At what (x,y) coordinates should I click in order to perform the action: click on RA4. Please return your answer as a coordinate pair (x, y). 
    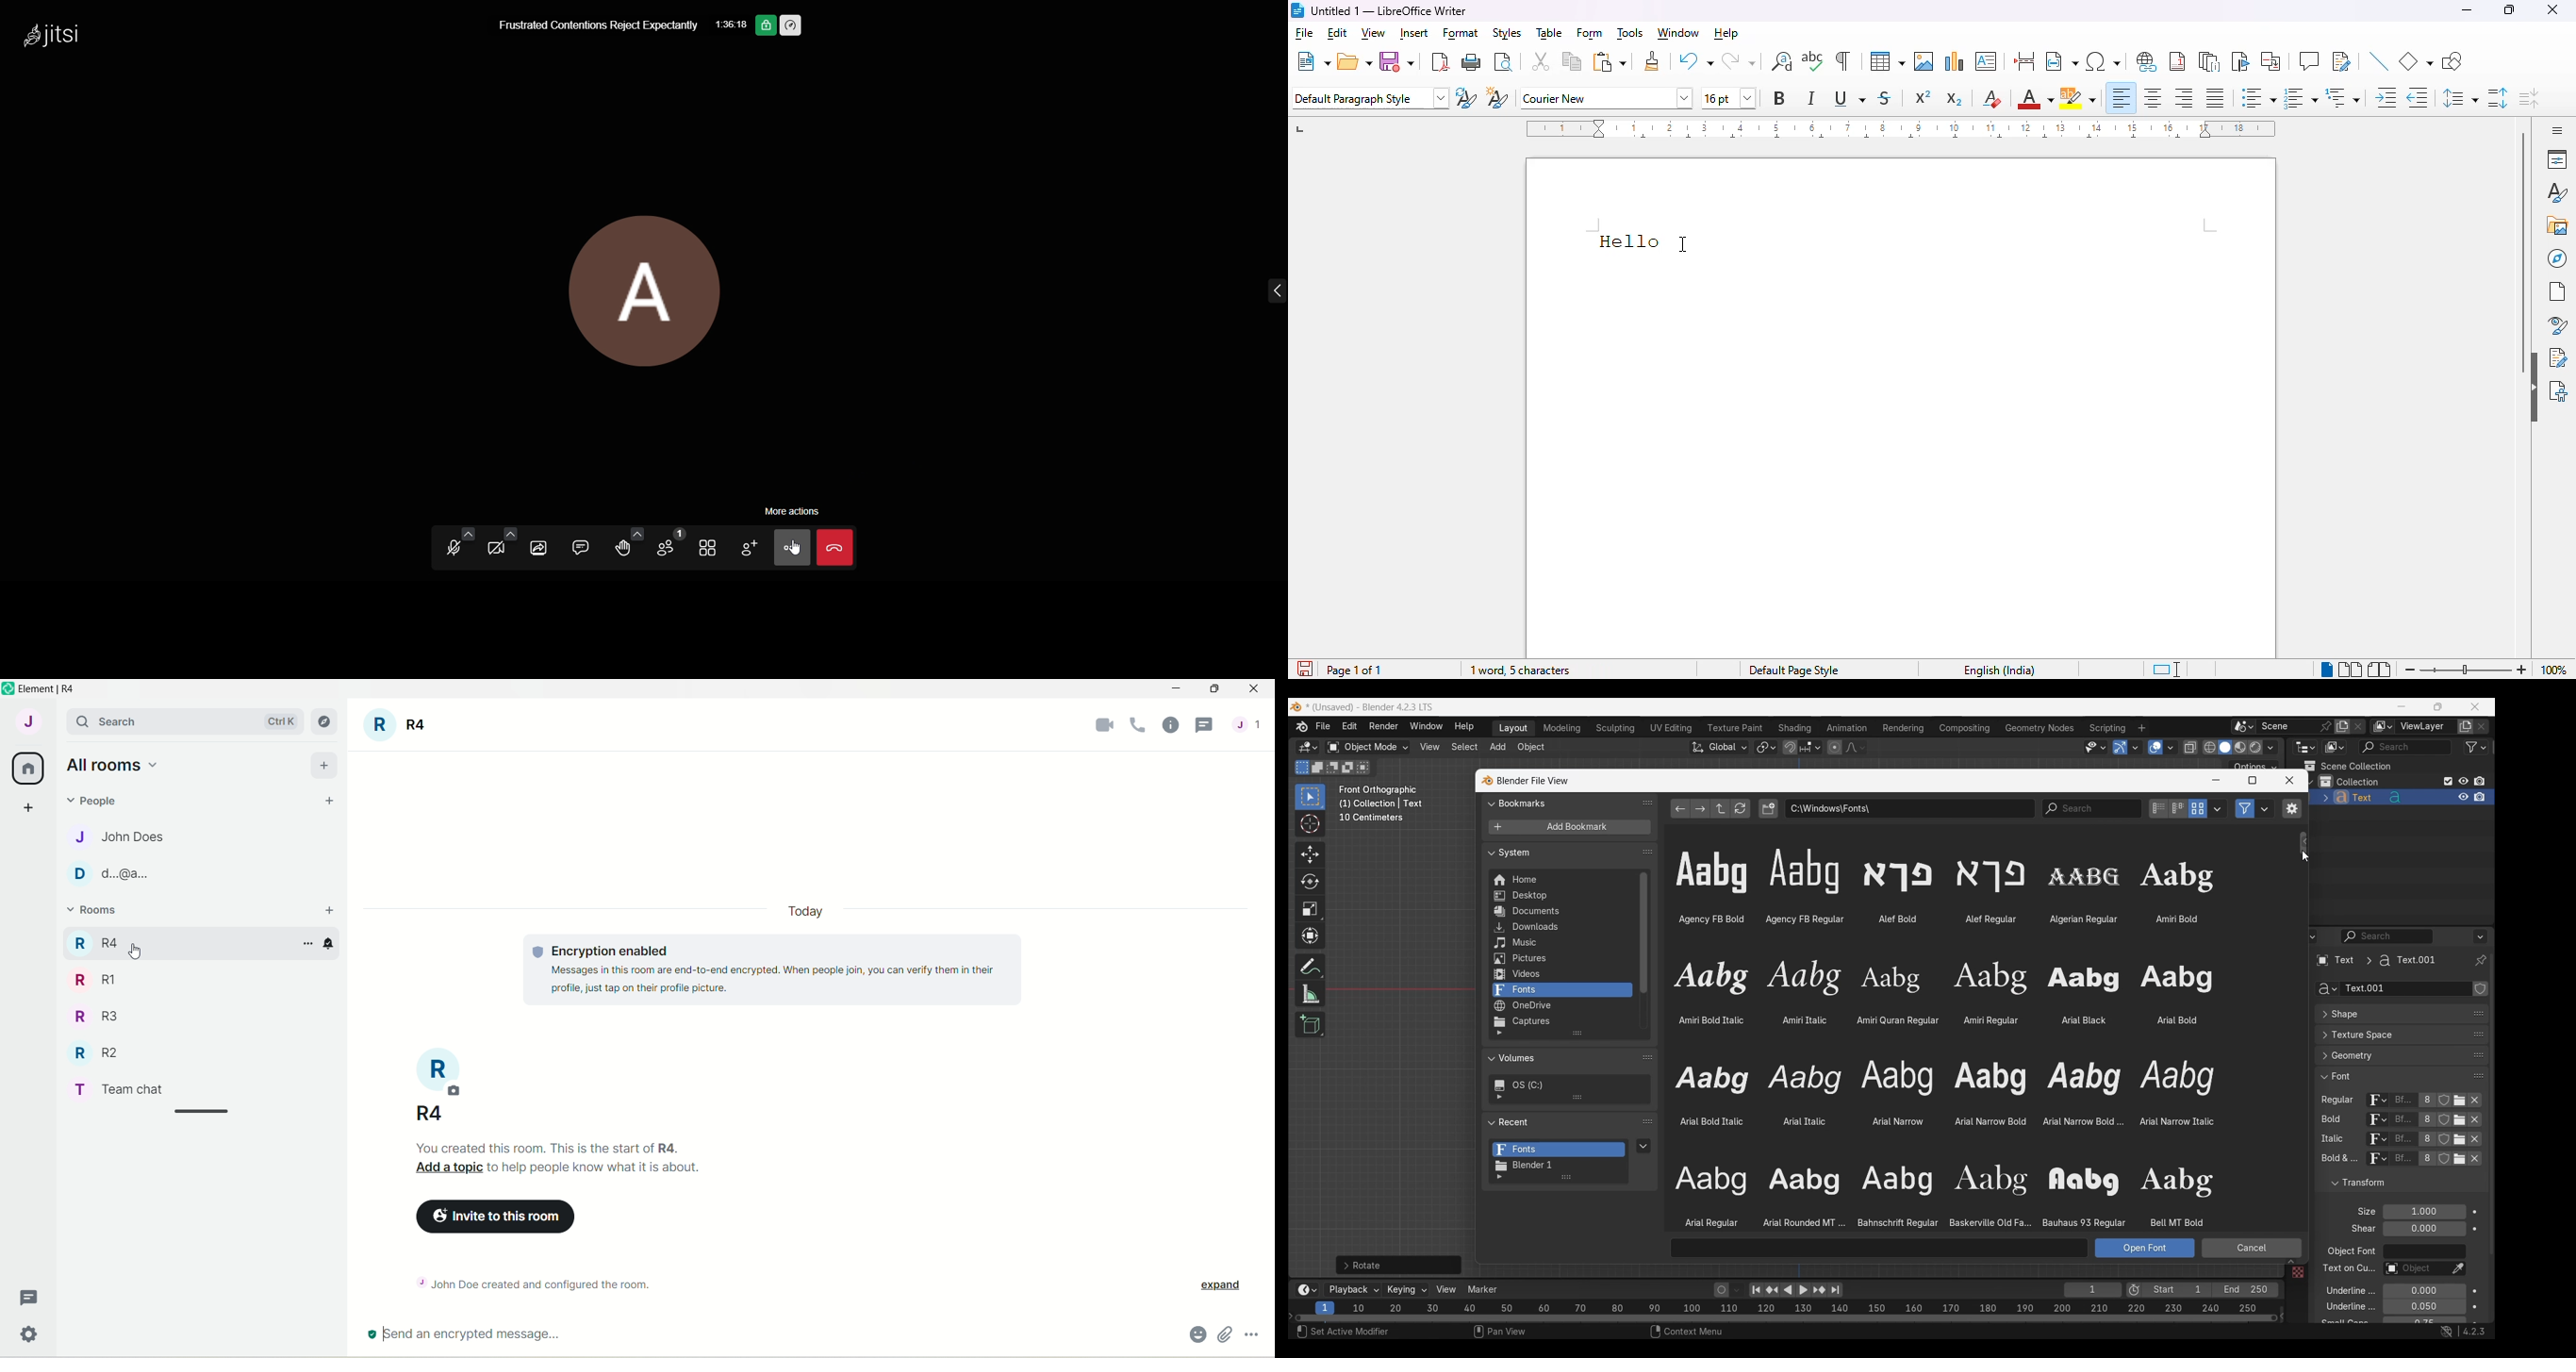
    Looking at the image, I should click on (422, 1111).